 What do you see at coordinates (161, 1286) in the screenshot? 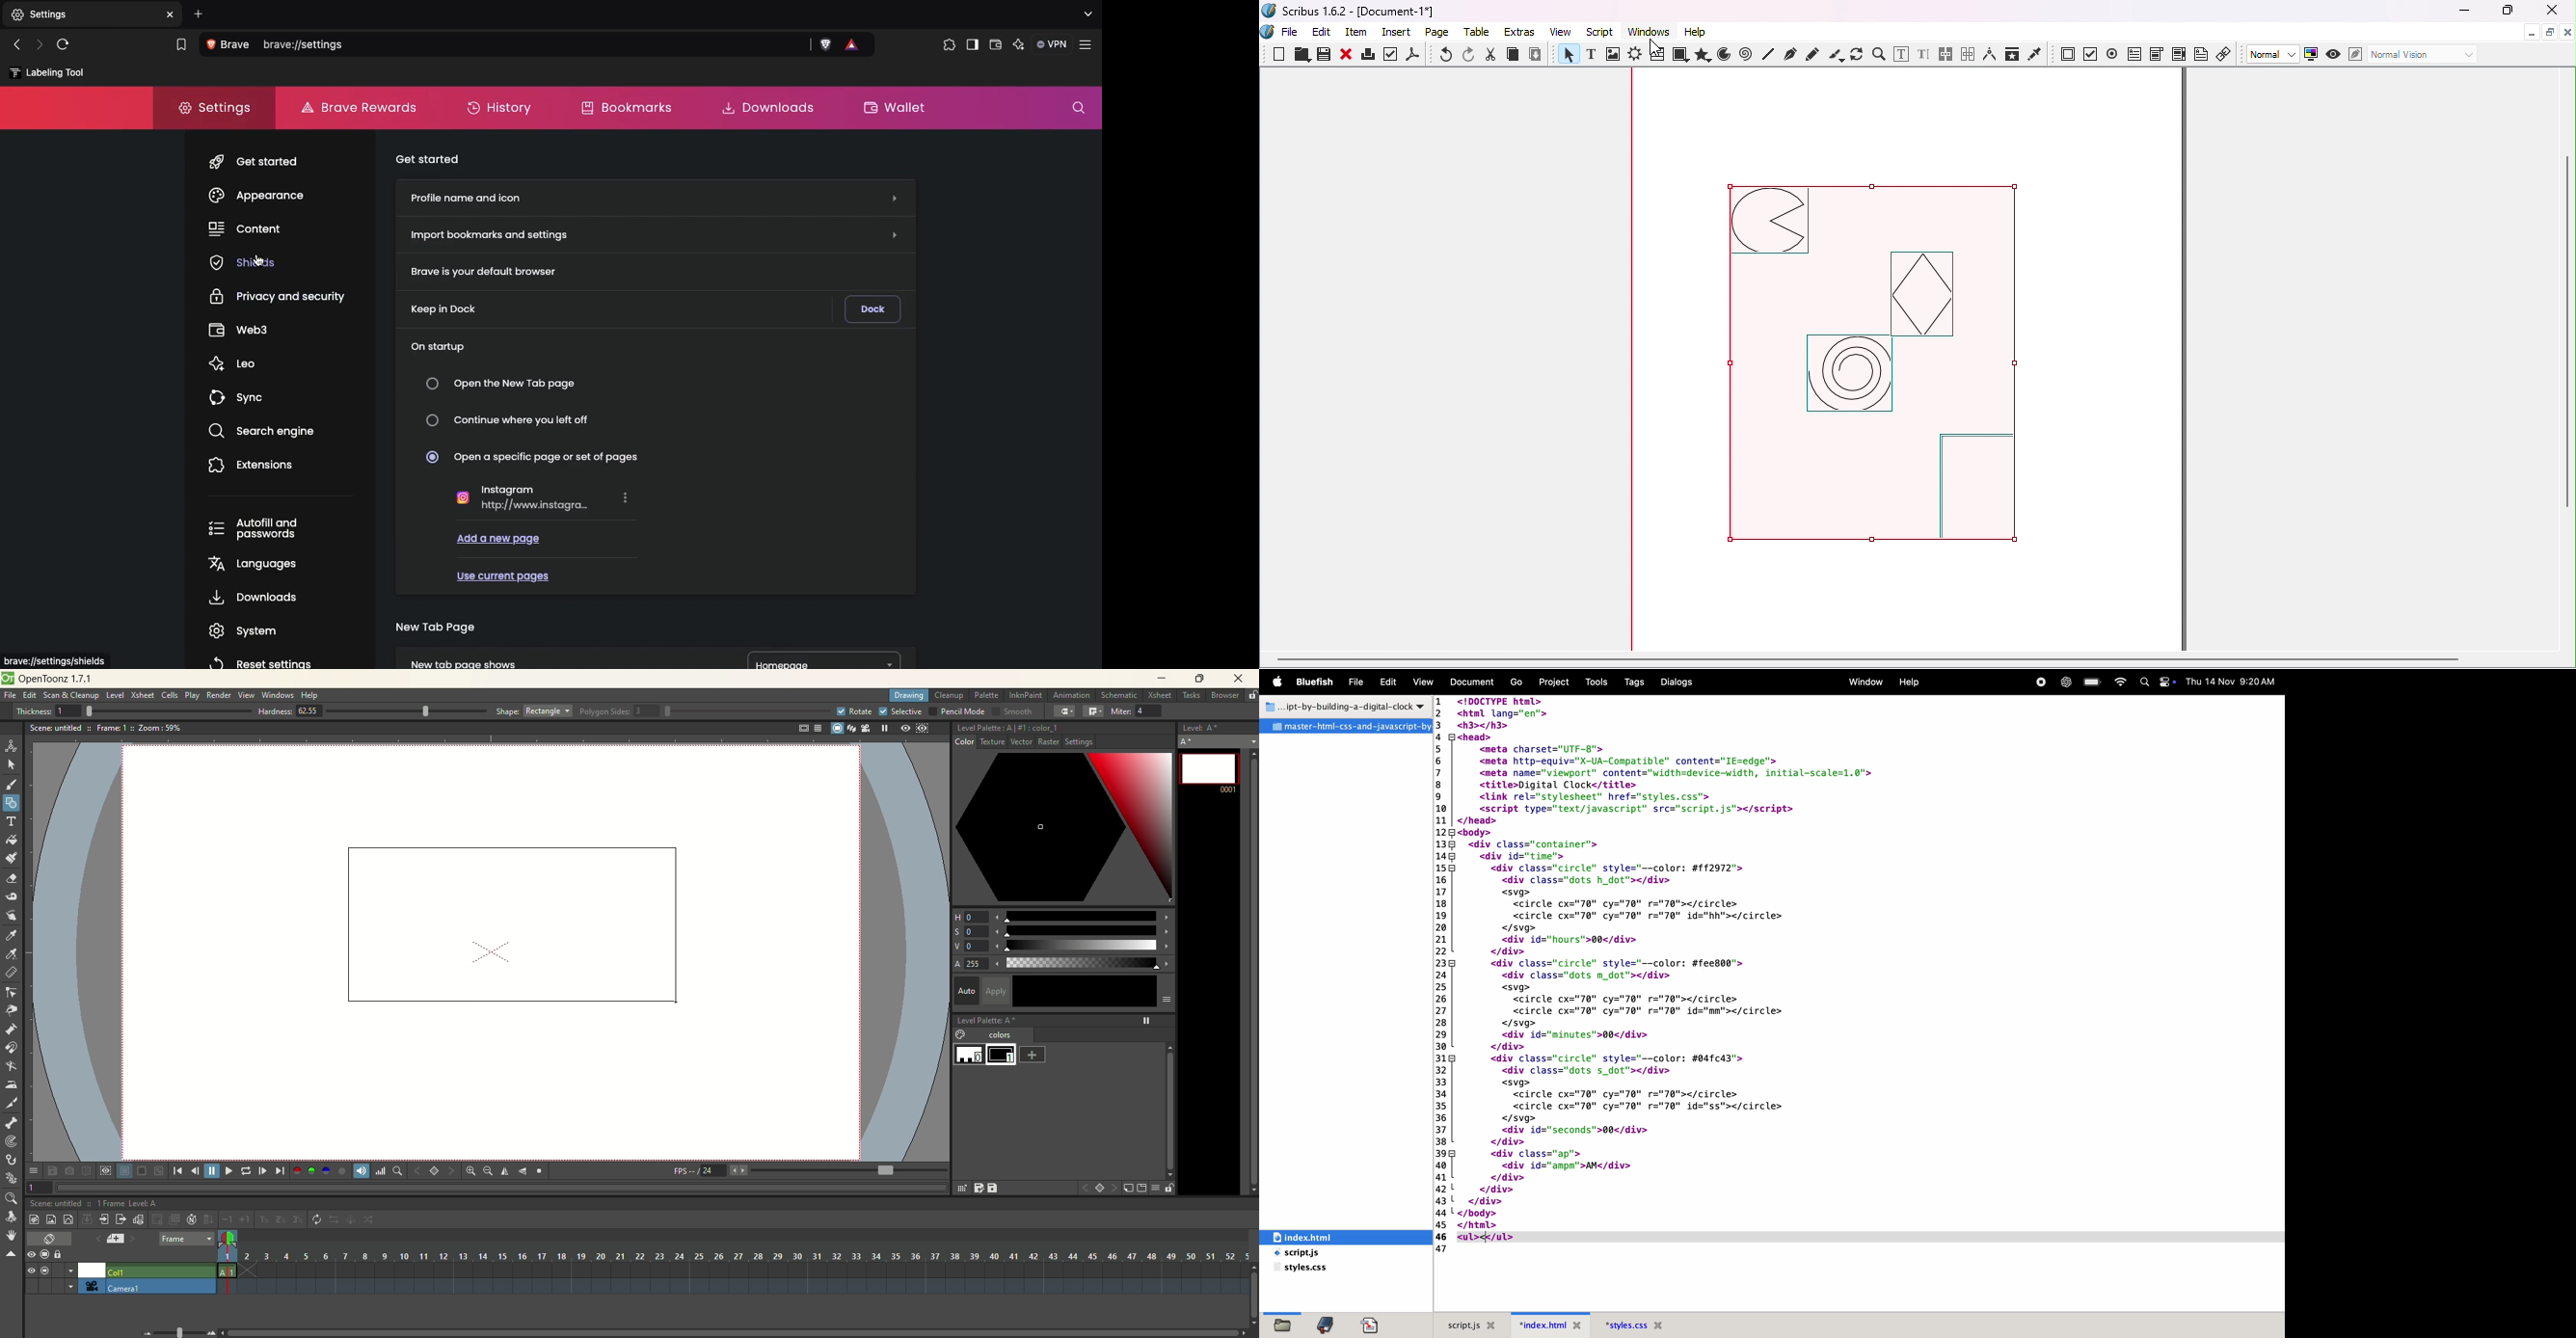
I see `camera1` at bounding box center [161, 1286].